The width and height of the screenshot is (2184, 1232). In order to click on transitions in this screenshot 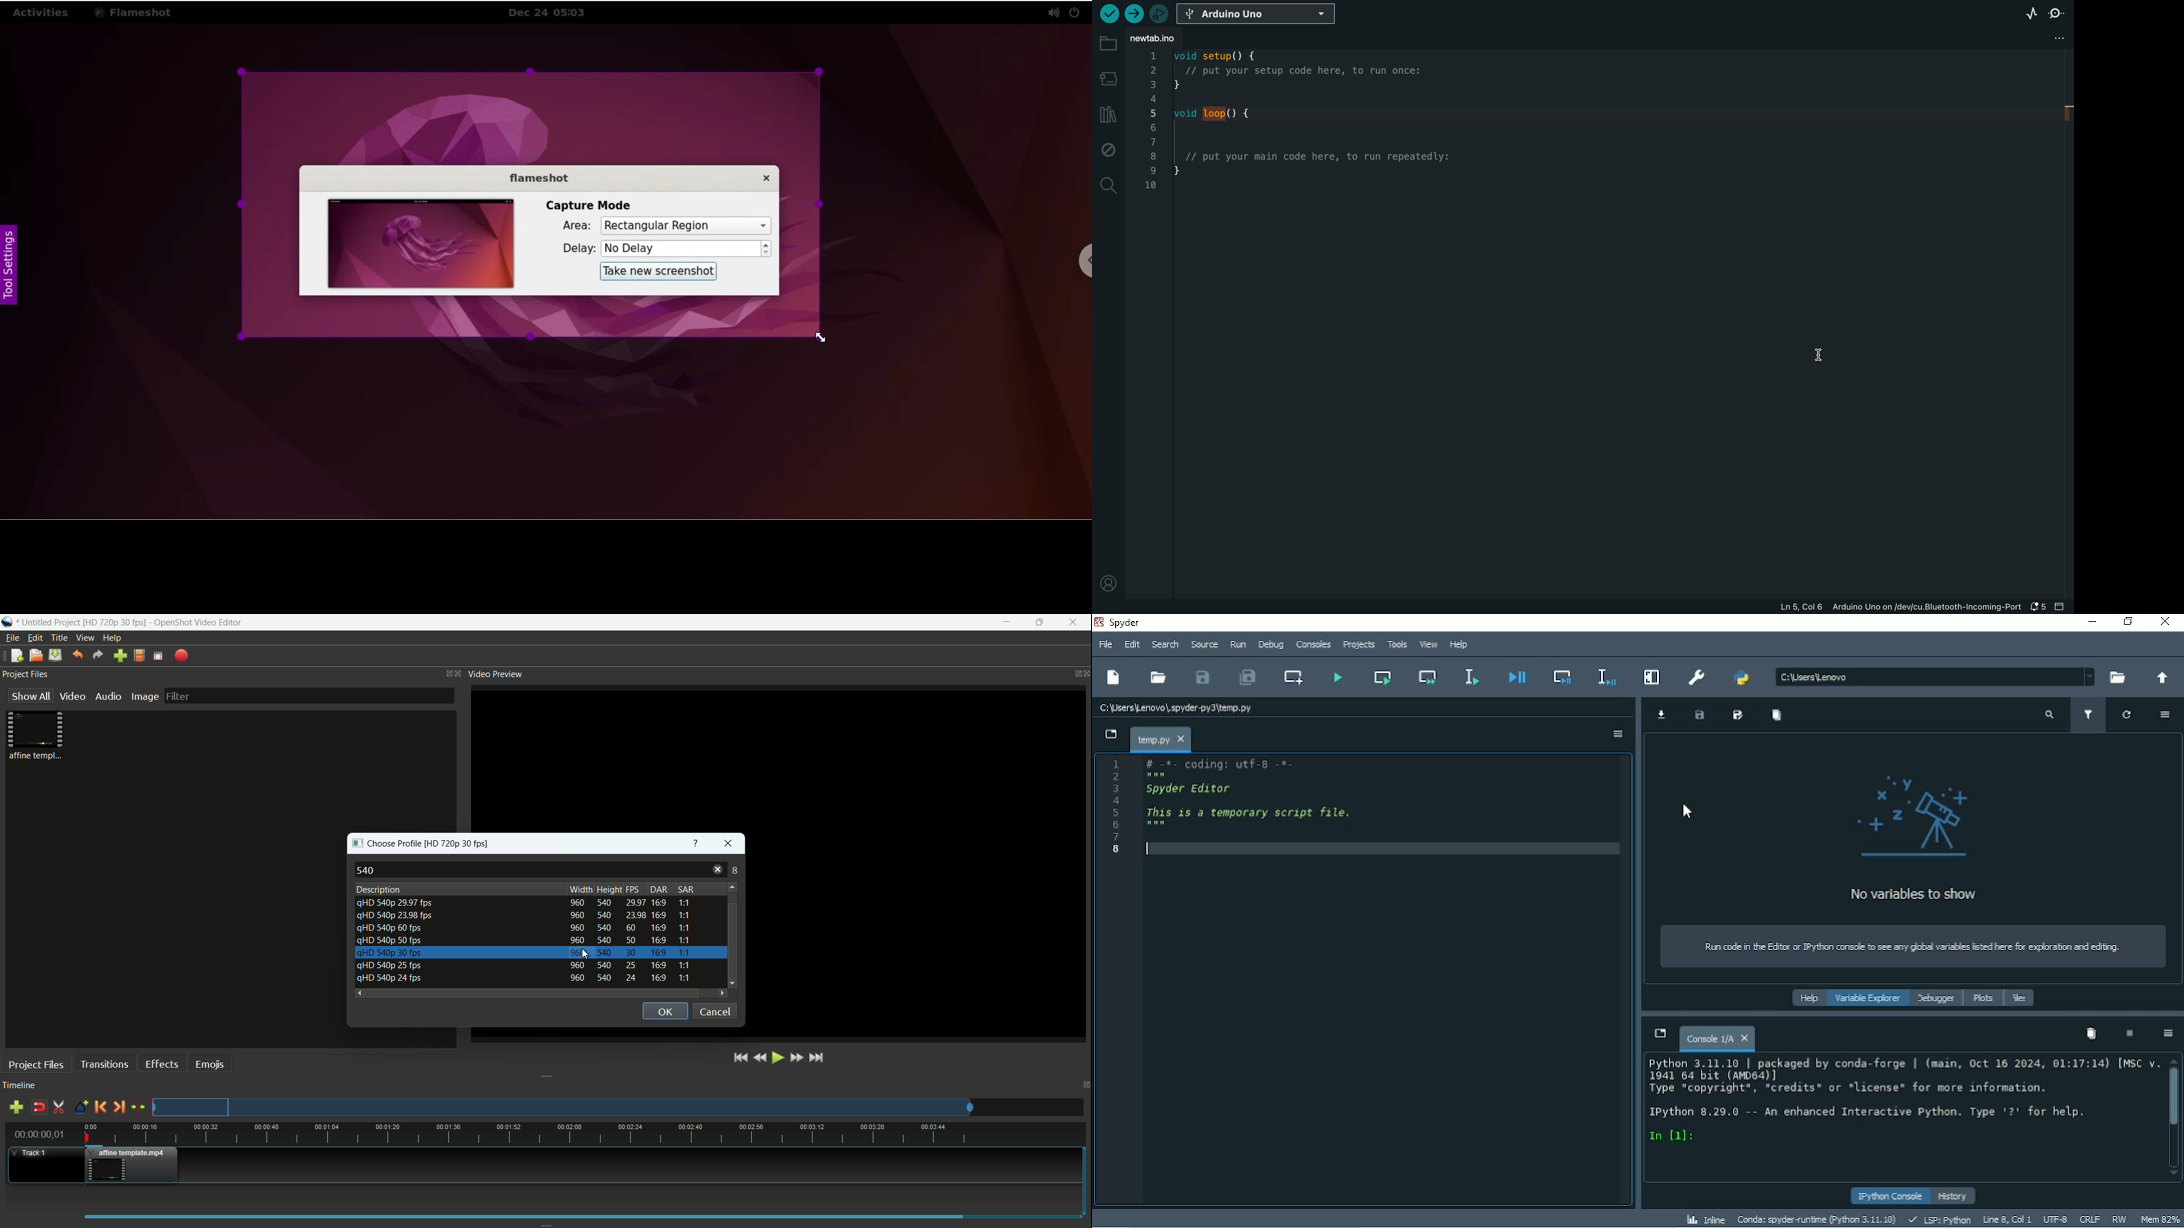, I will do `click(103, 1064)`.